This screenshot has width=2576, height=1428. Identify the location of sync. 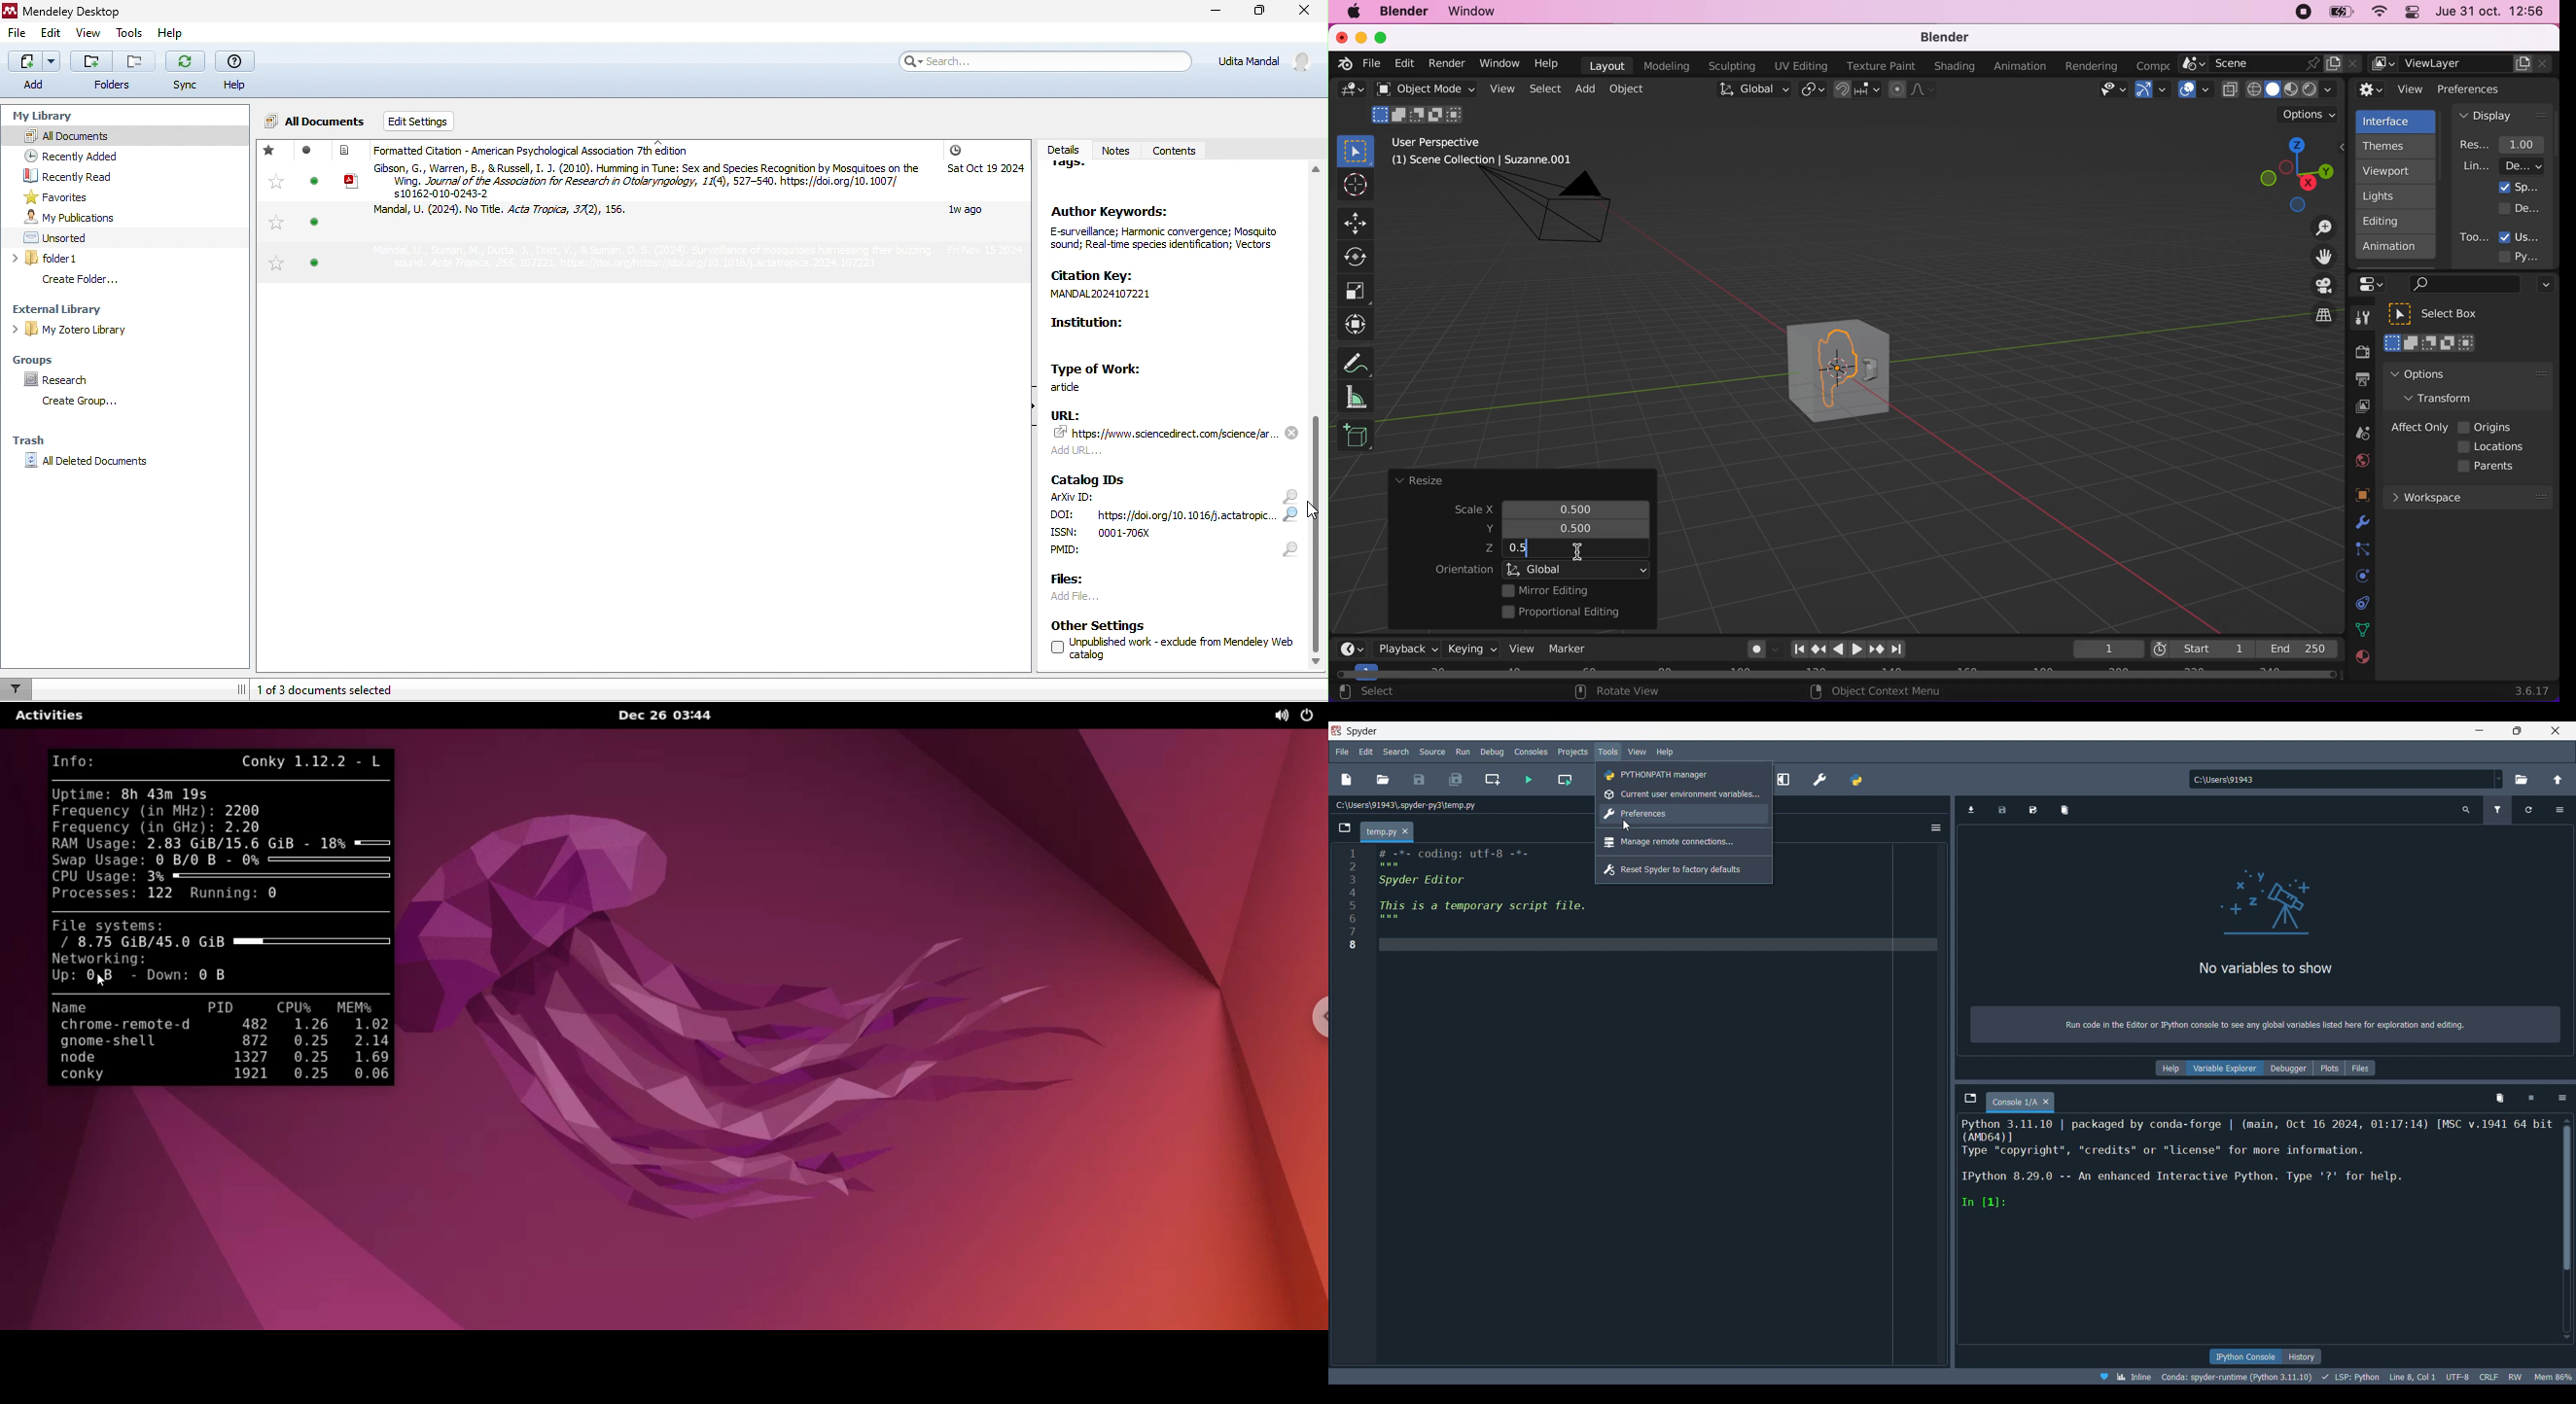
(186, 73).